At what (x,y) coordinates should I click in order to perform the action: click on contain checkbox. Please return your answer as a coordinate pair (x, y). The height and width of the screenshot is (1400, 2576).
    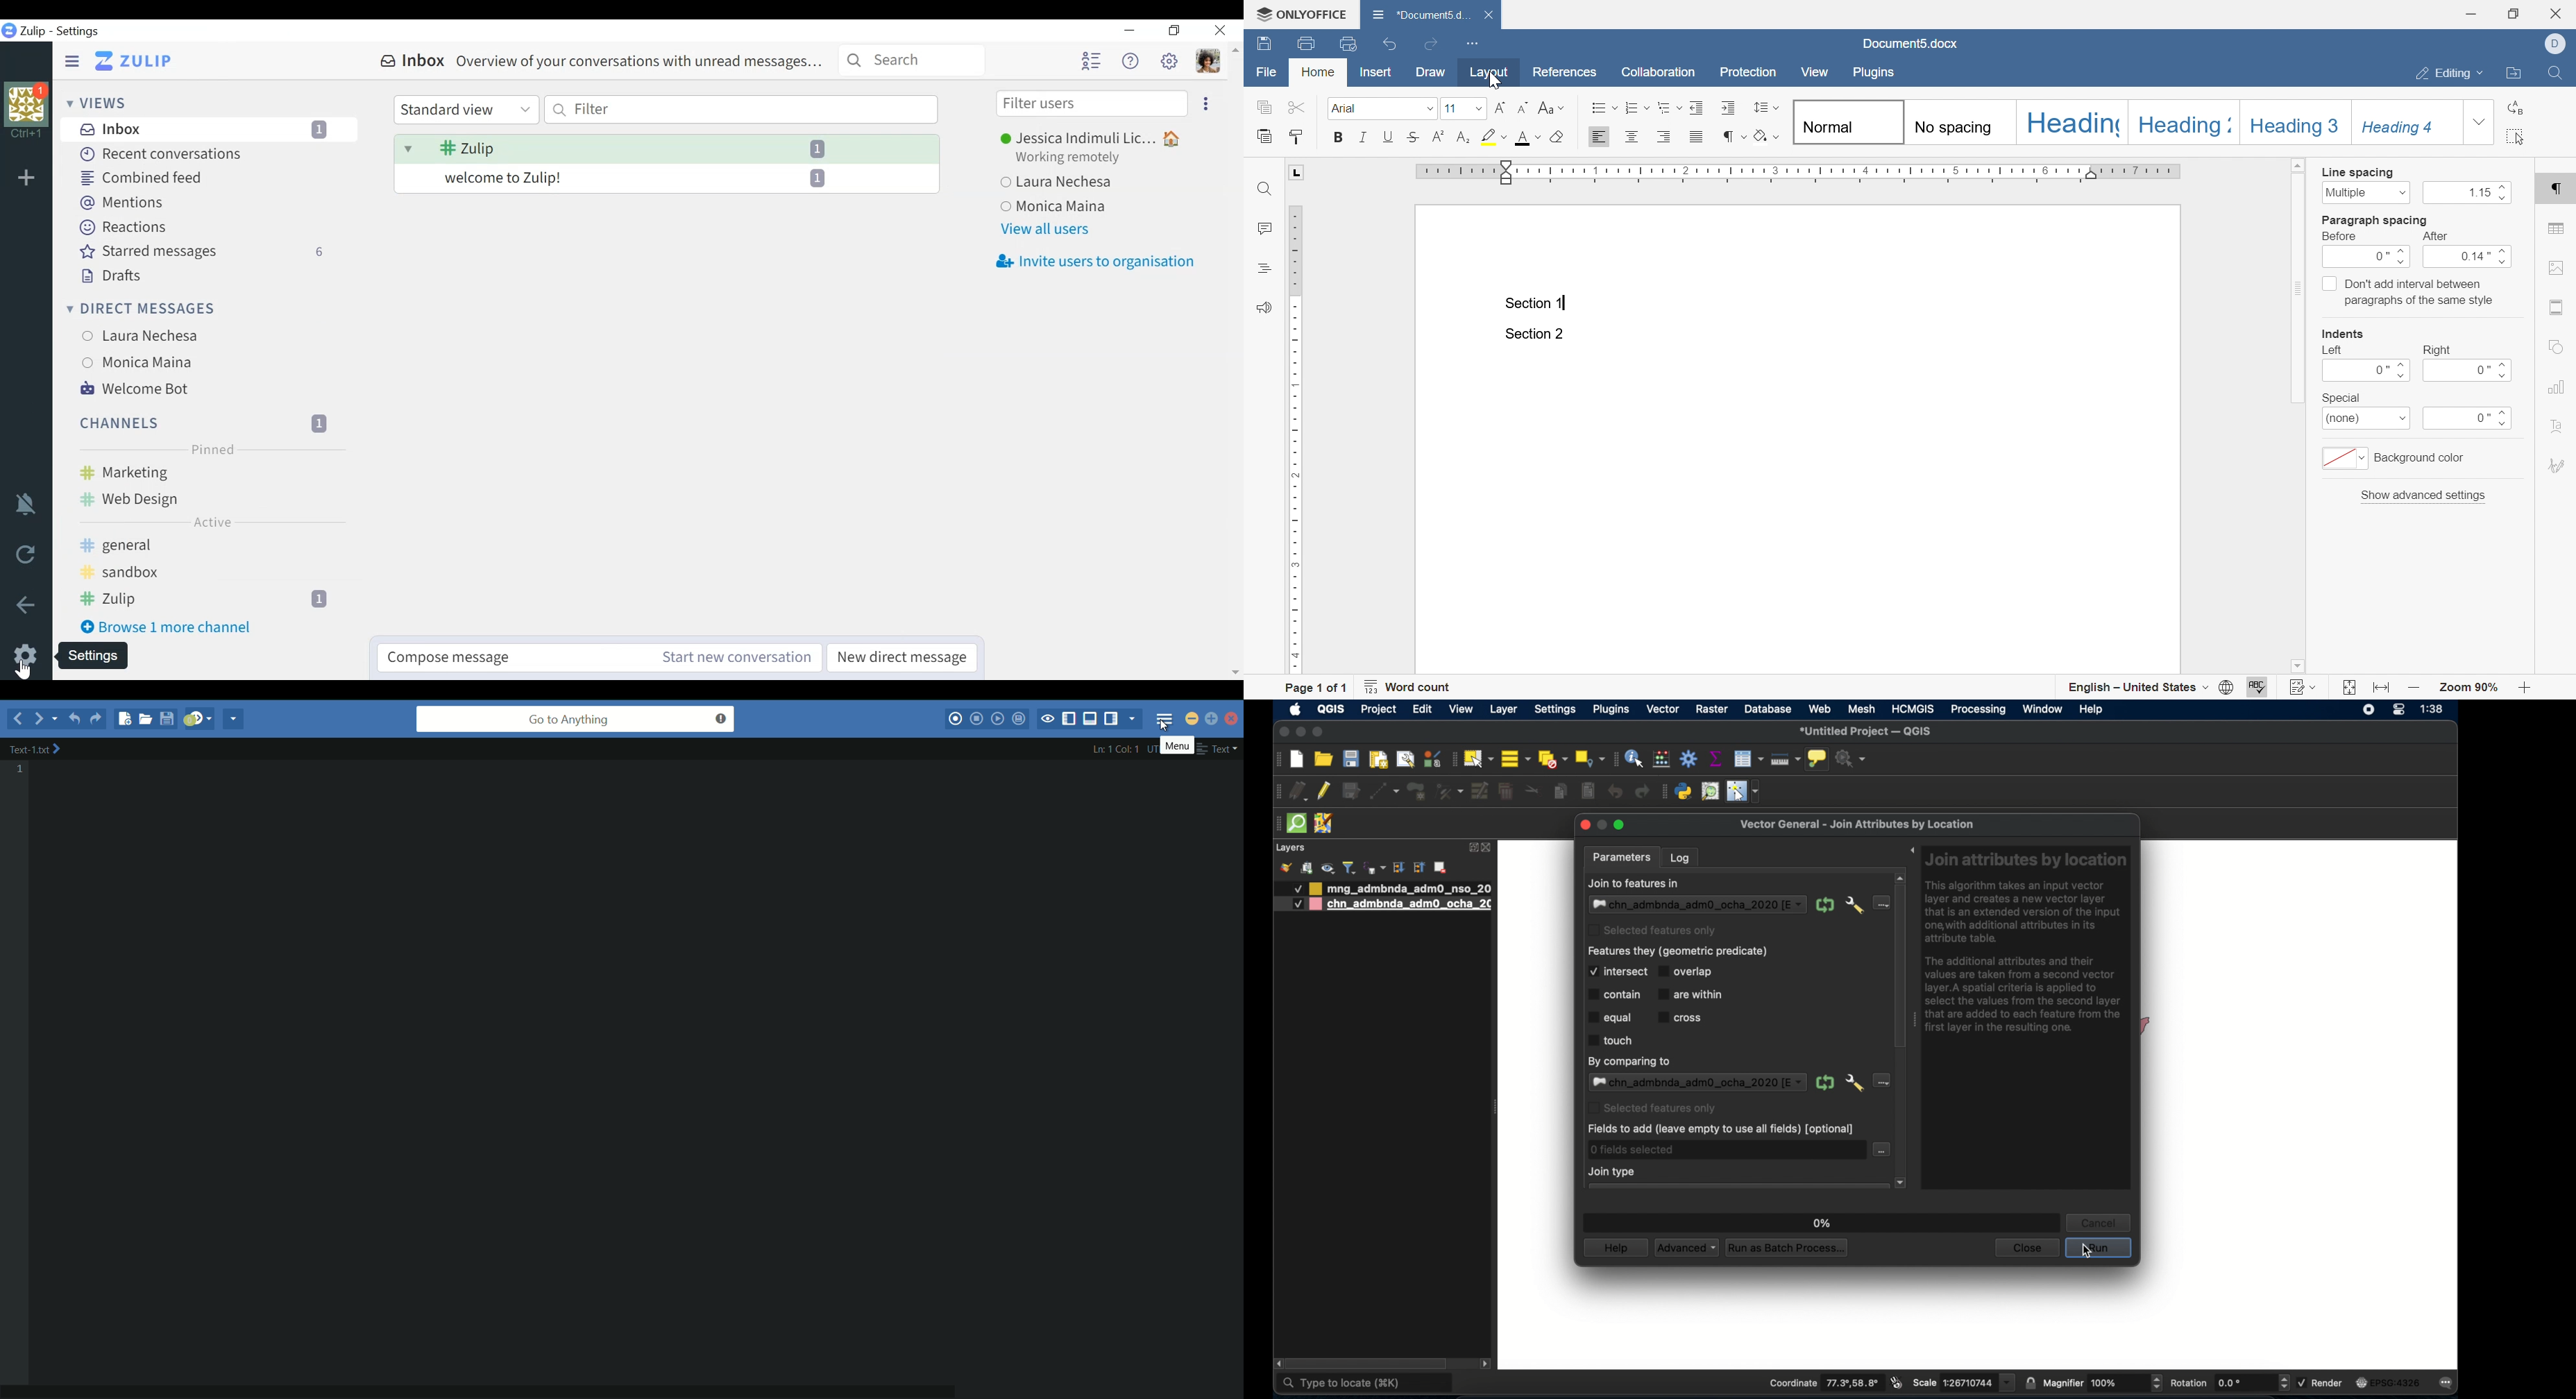
    Looking at the image, I should click on (1613, 995).